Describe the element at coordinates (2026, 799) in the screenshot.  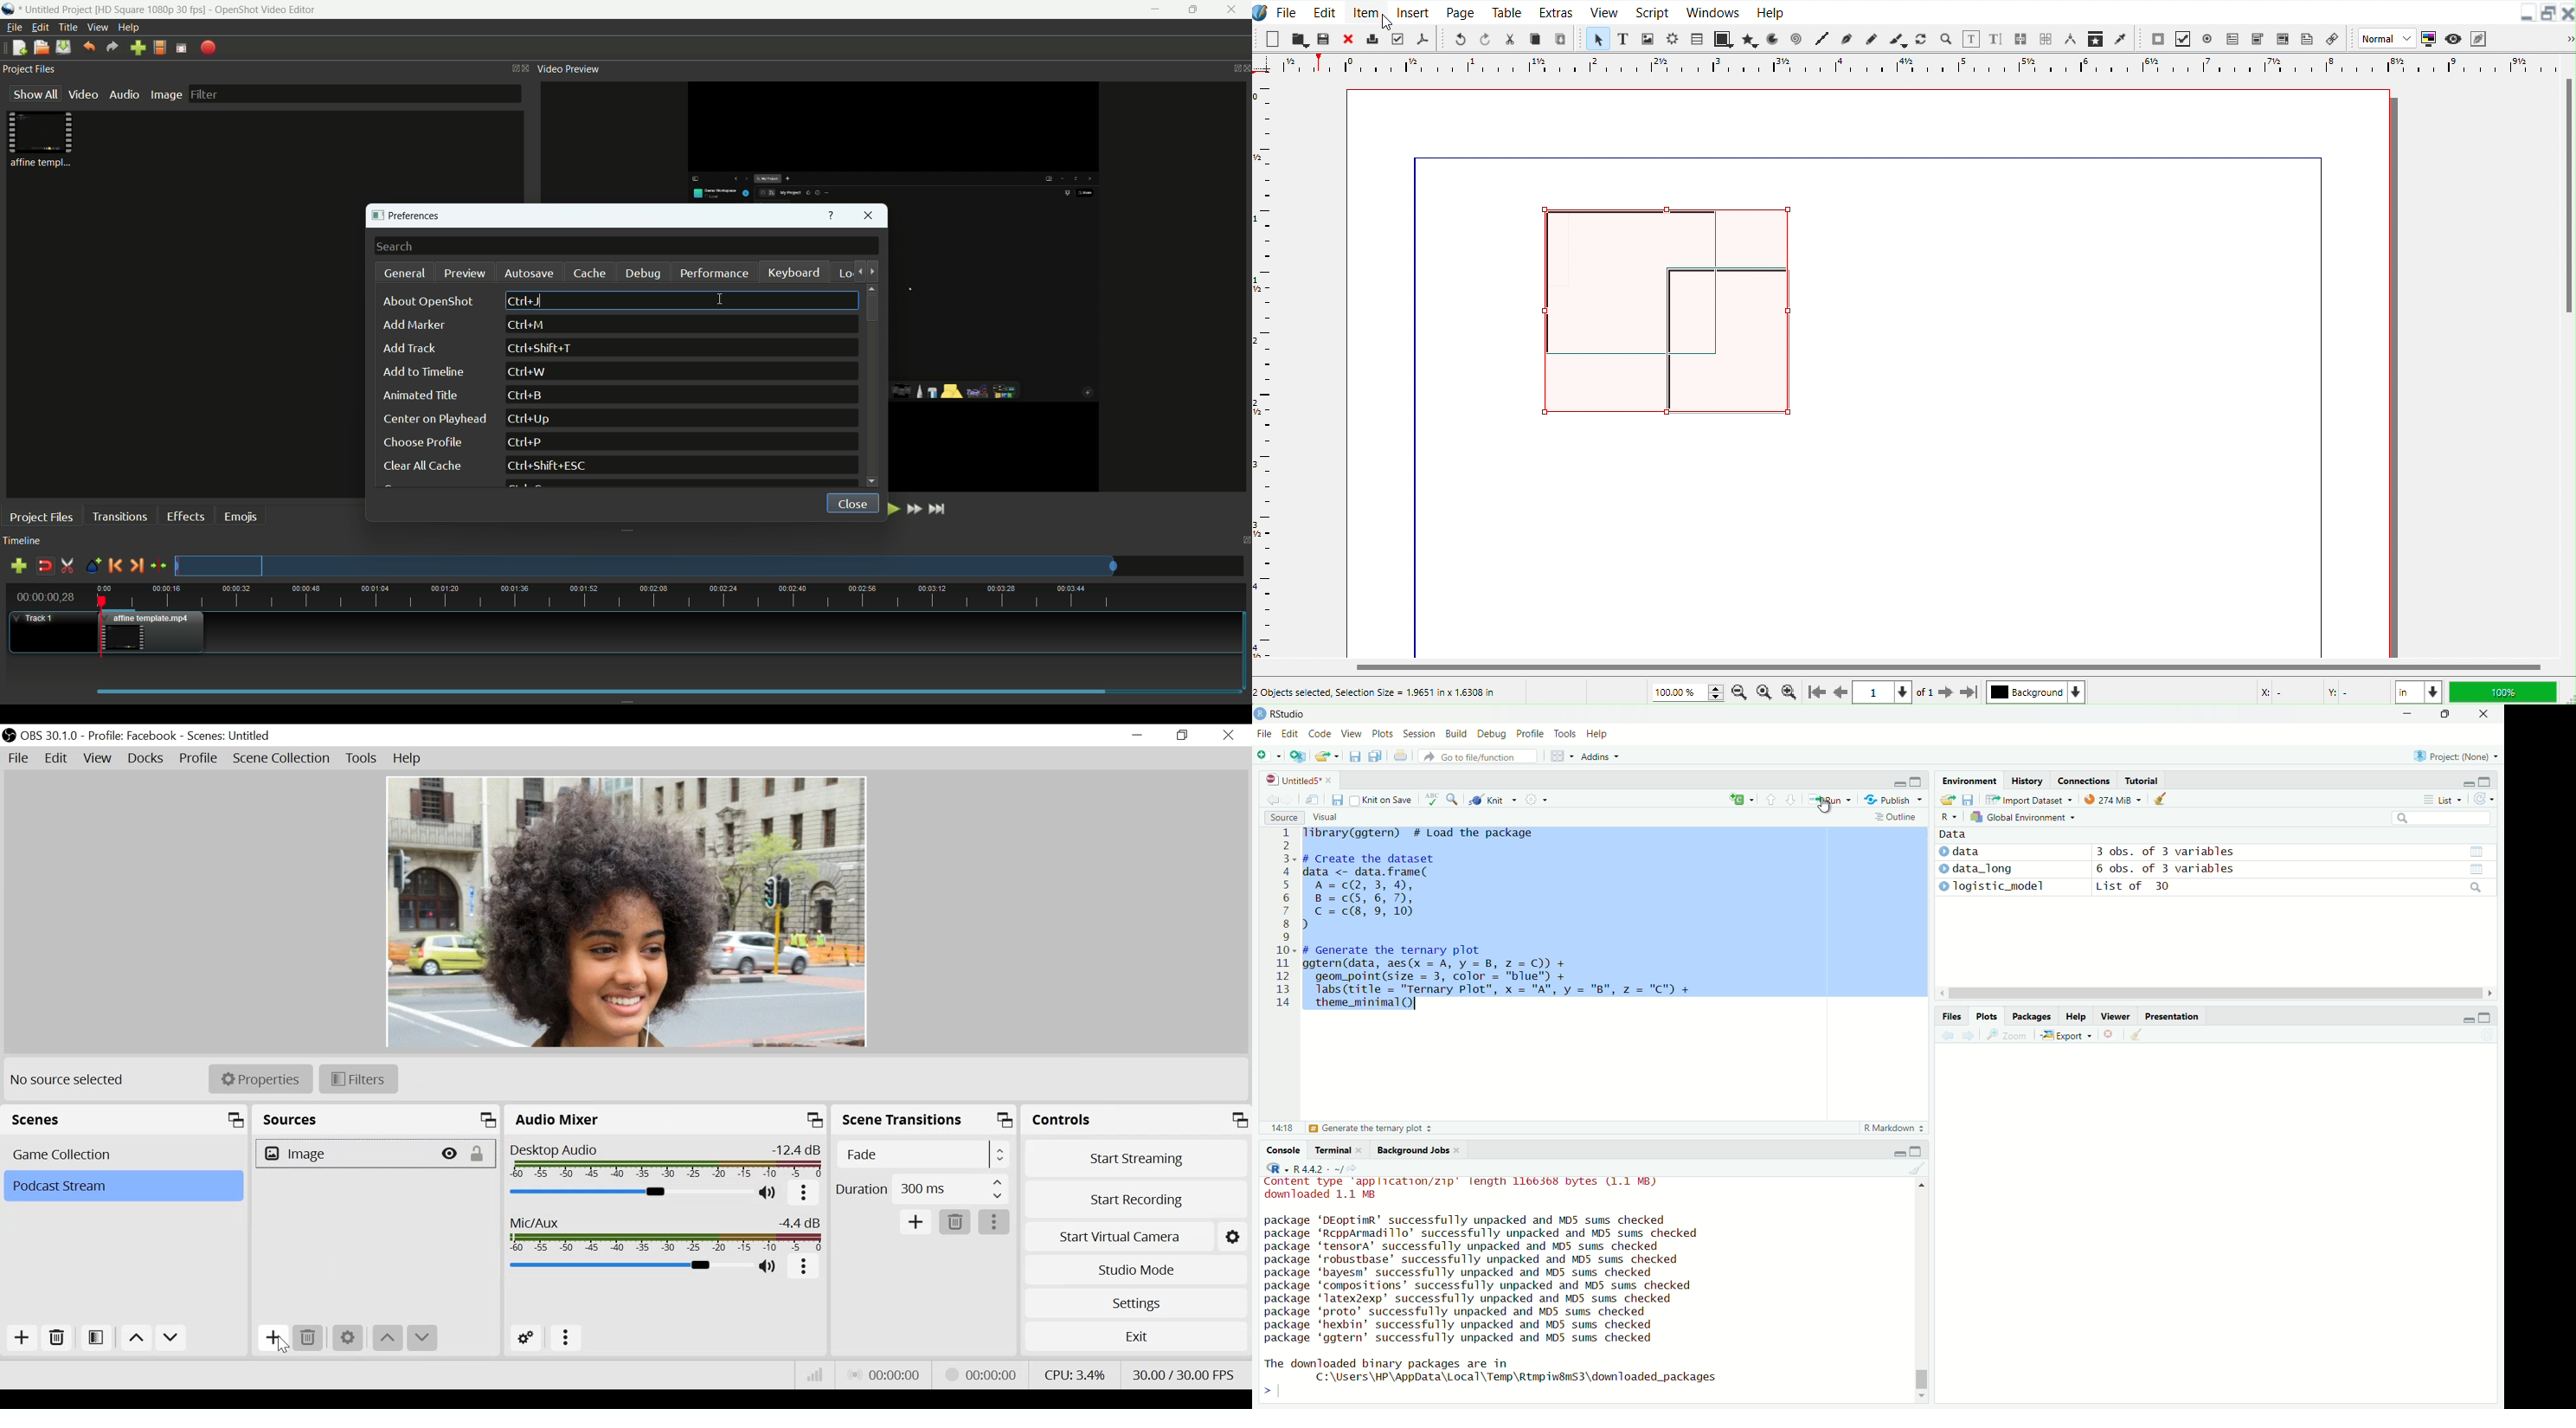
I see `Import Dataset` at that location.